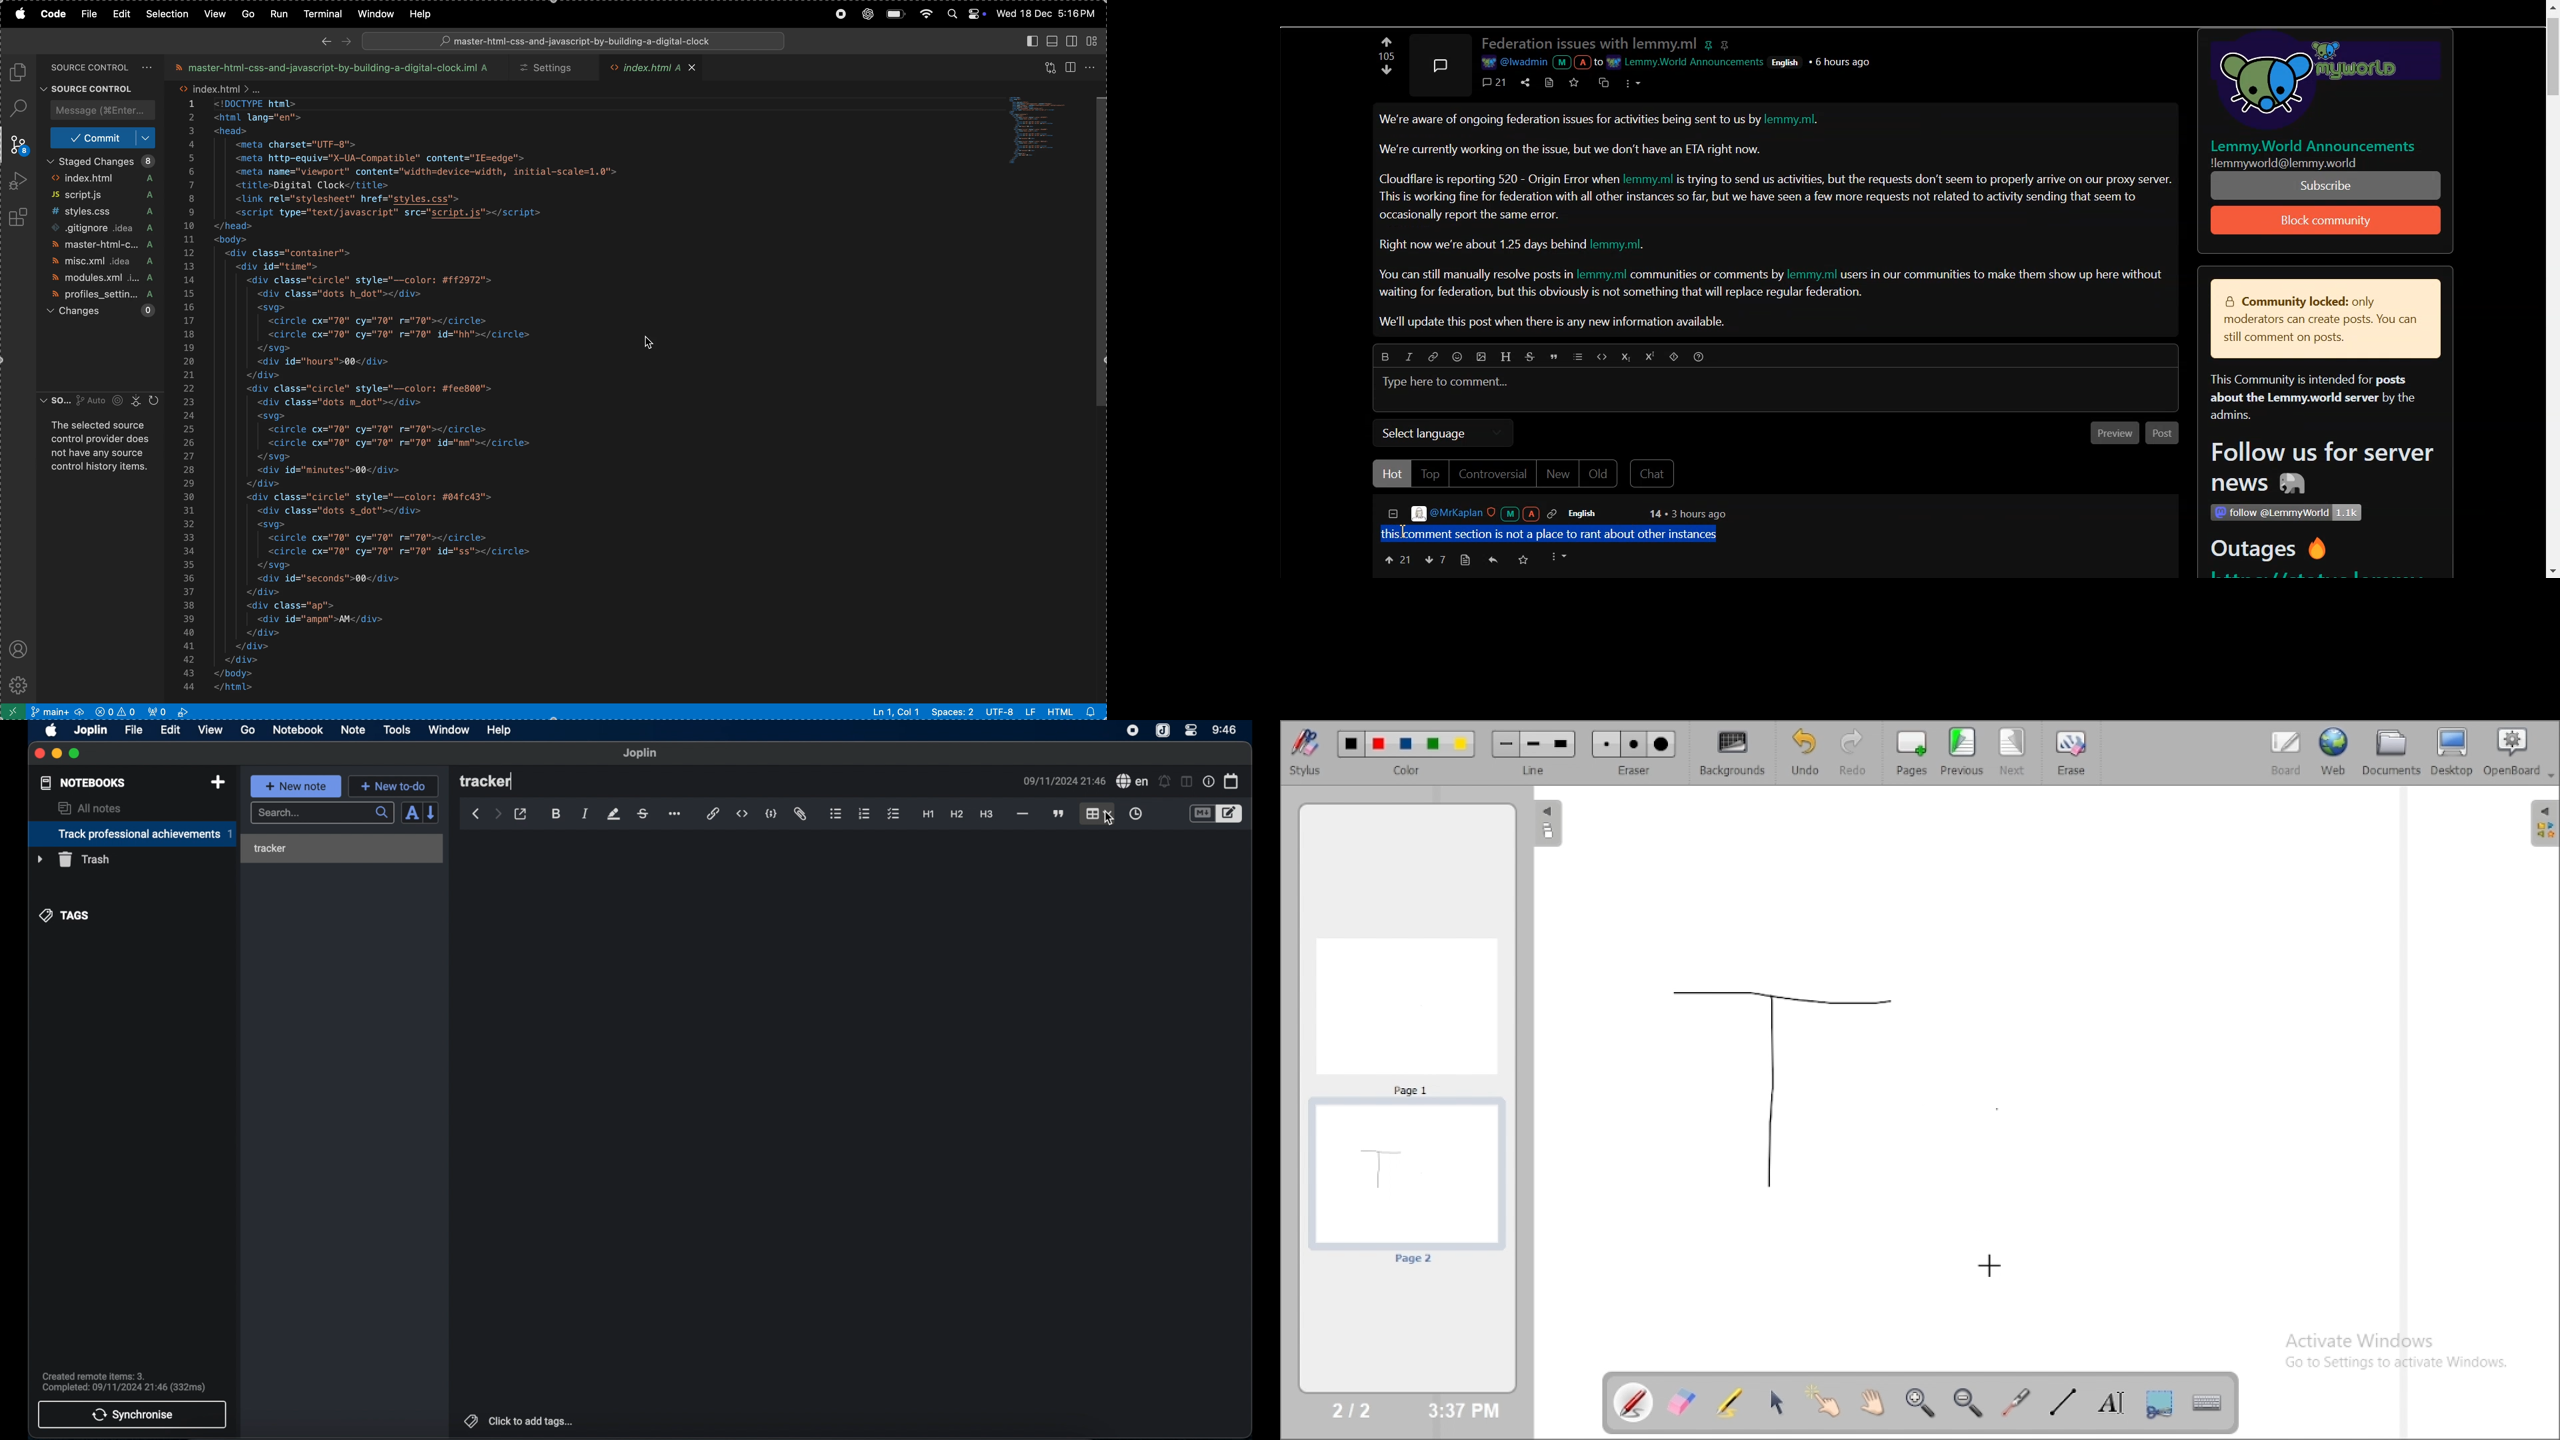 This screenshot has height=1456, width=2576. What do you see at coordinates (408, 443) in the screenshot?
I see `<circle cx="70" cy="70" r="70" id="mm"></circle>` at bounding box center [408, 443].